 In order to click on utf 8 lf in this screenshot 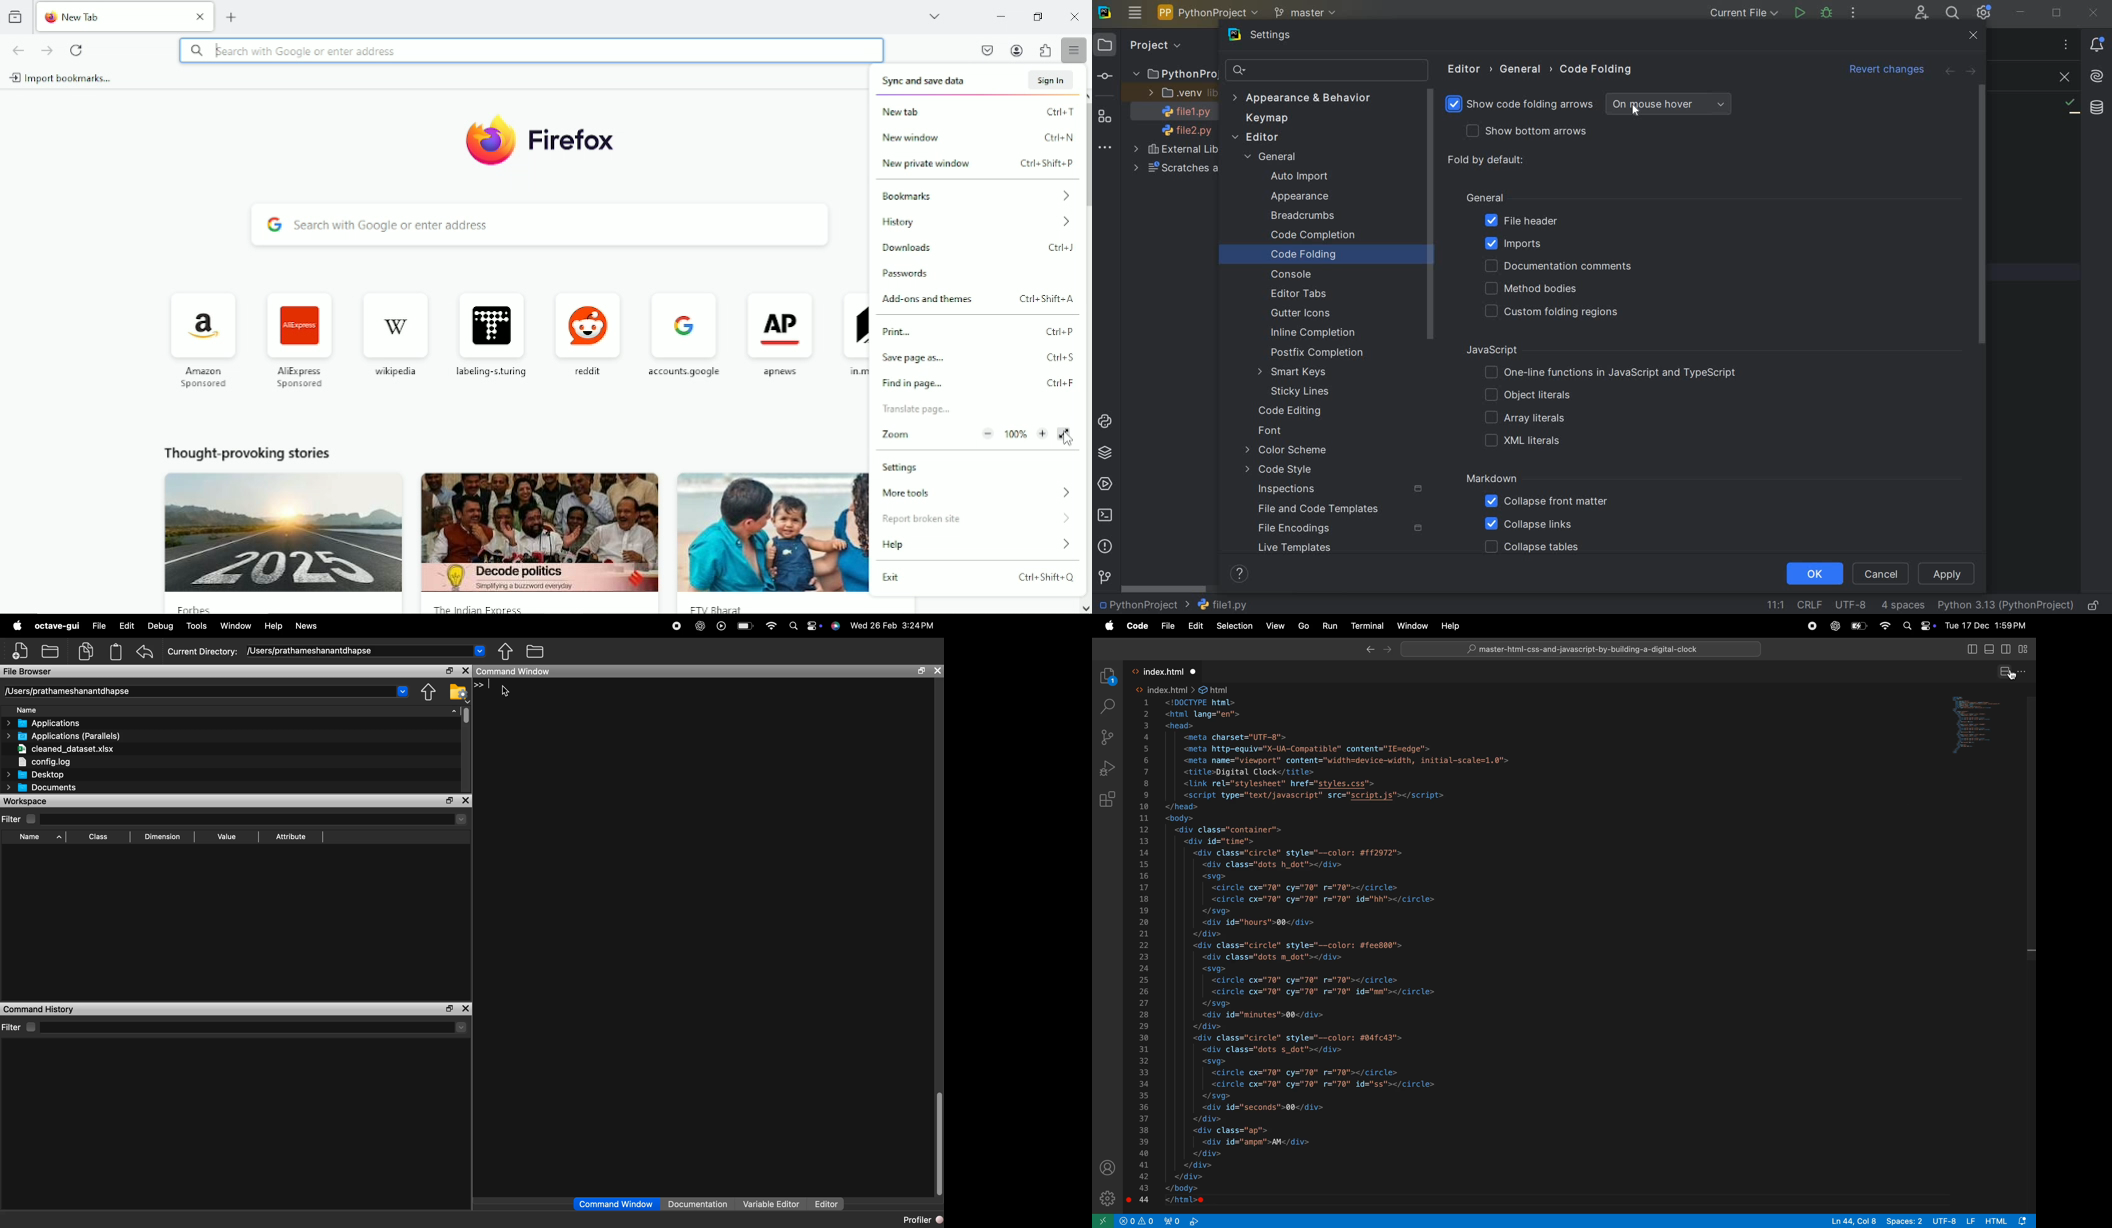, I will do `click(1955, 1220)`.